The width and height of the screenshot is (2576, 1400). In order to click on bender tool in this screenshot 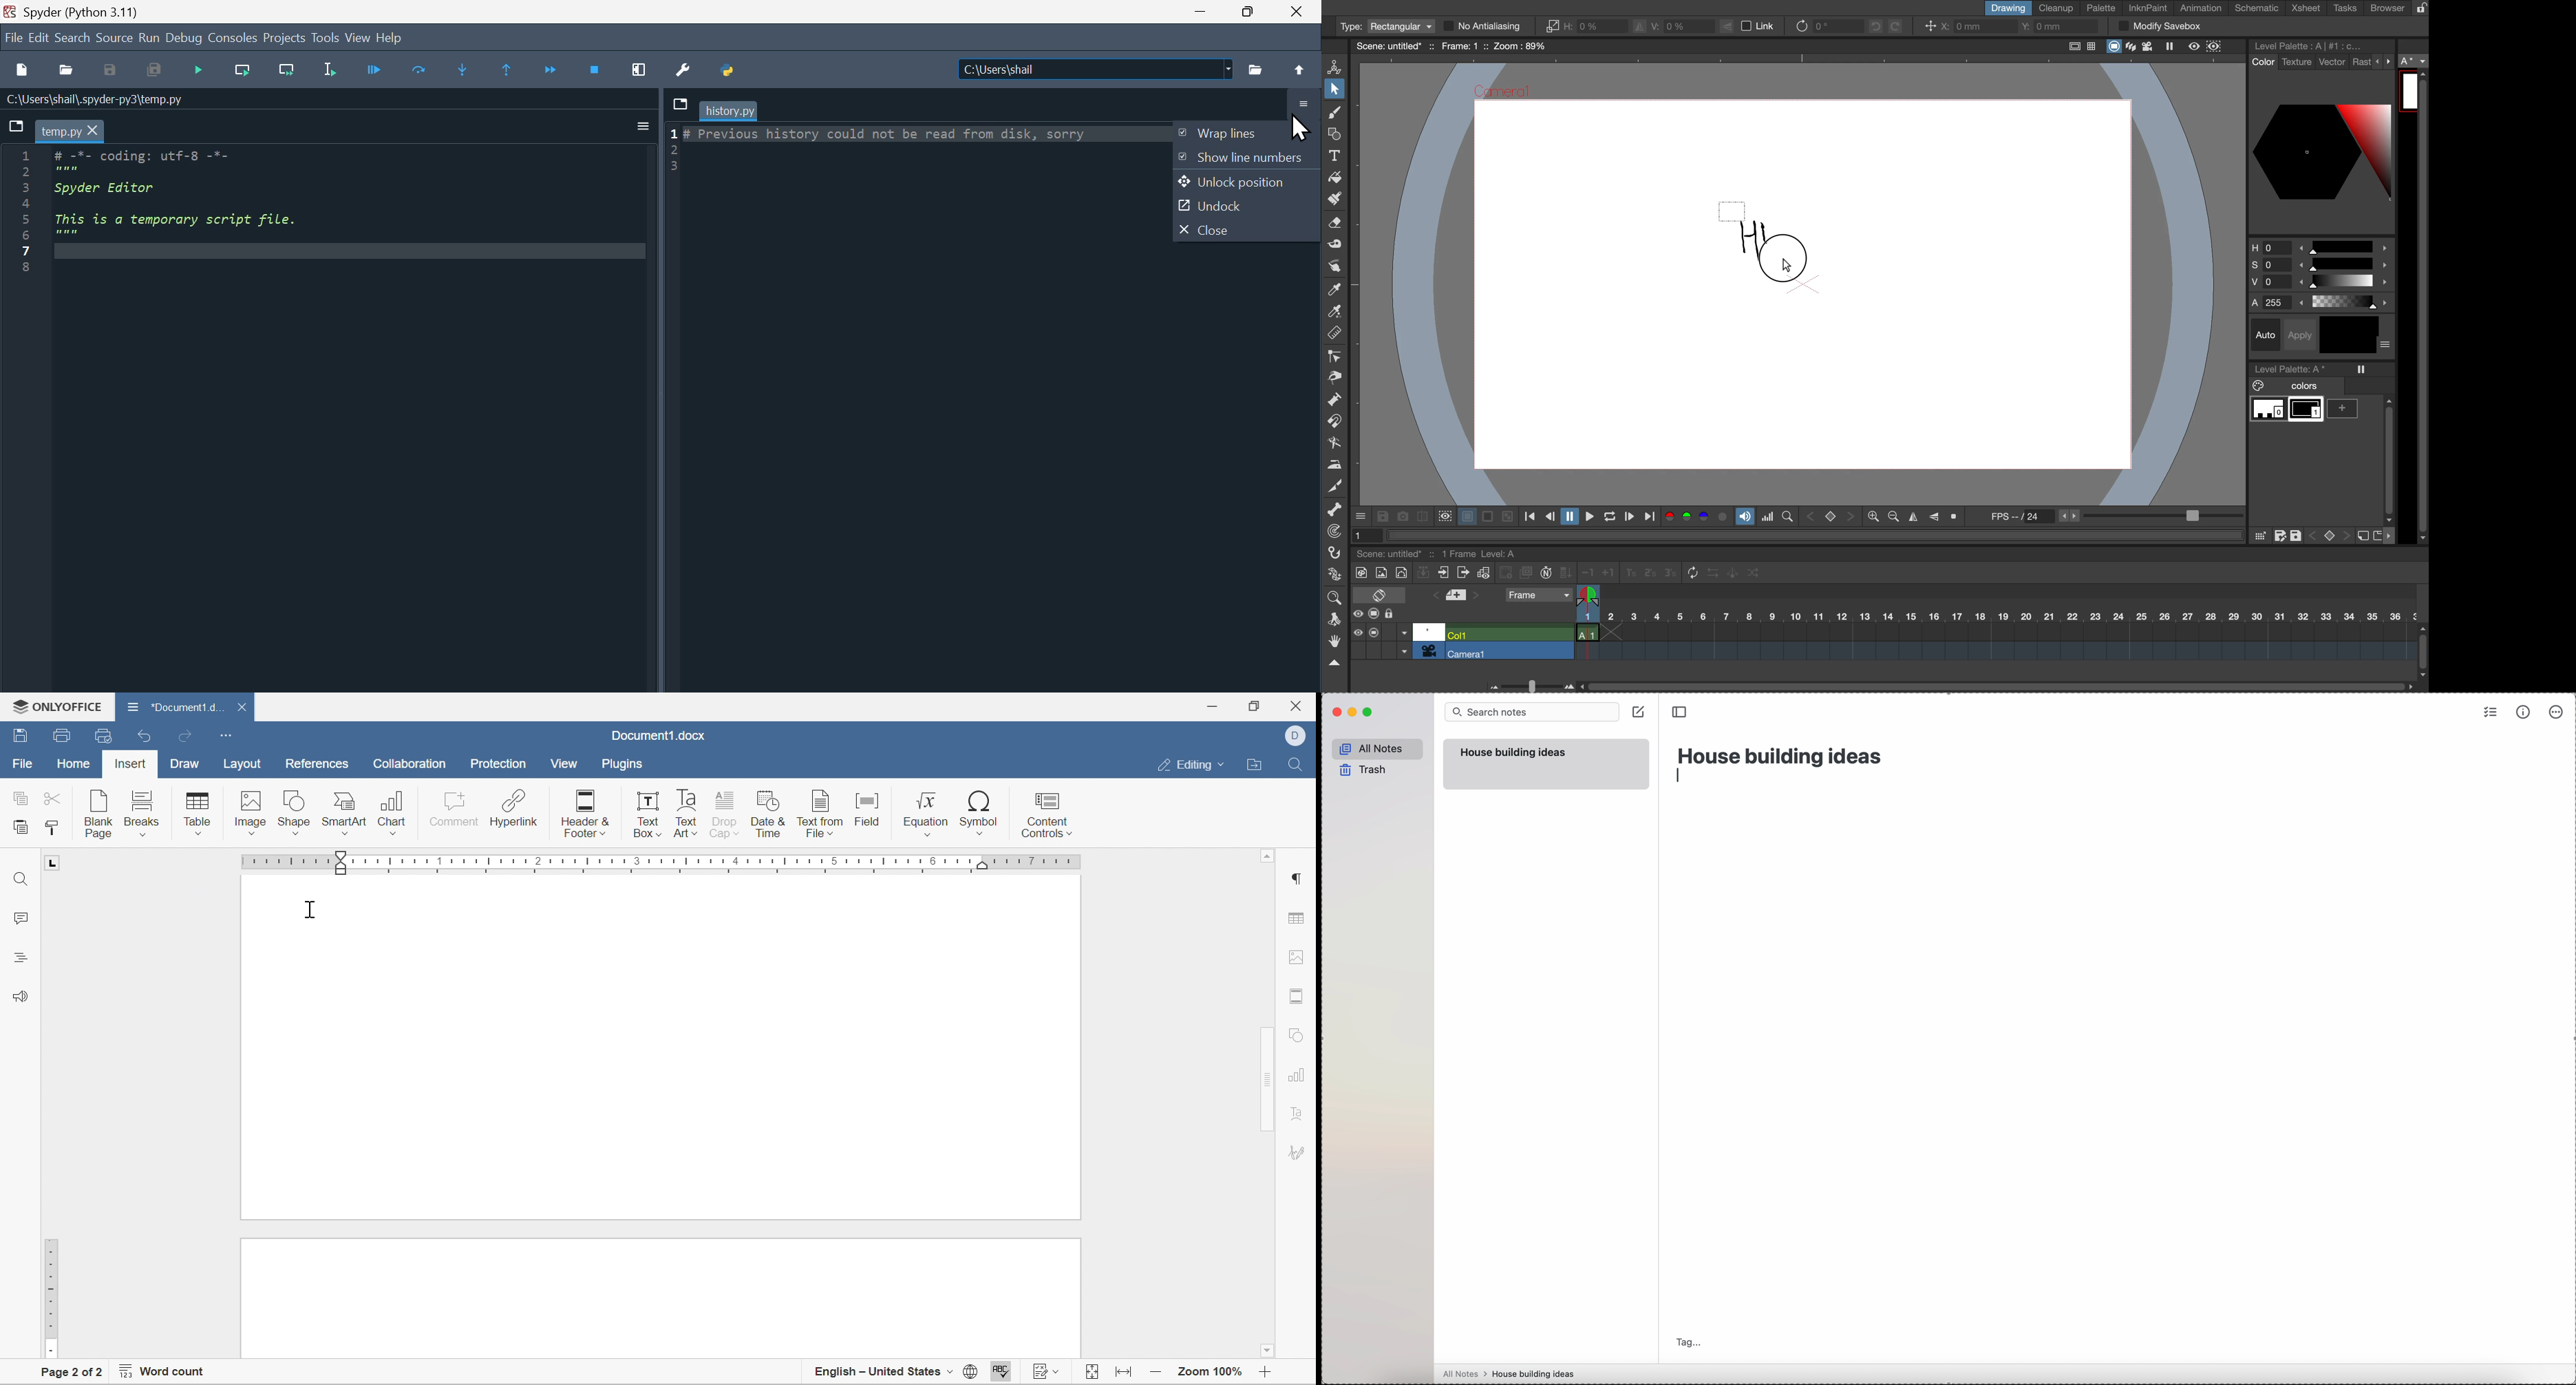, I will do `click(1332, 442)`.